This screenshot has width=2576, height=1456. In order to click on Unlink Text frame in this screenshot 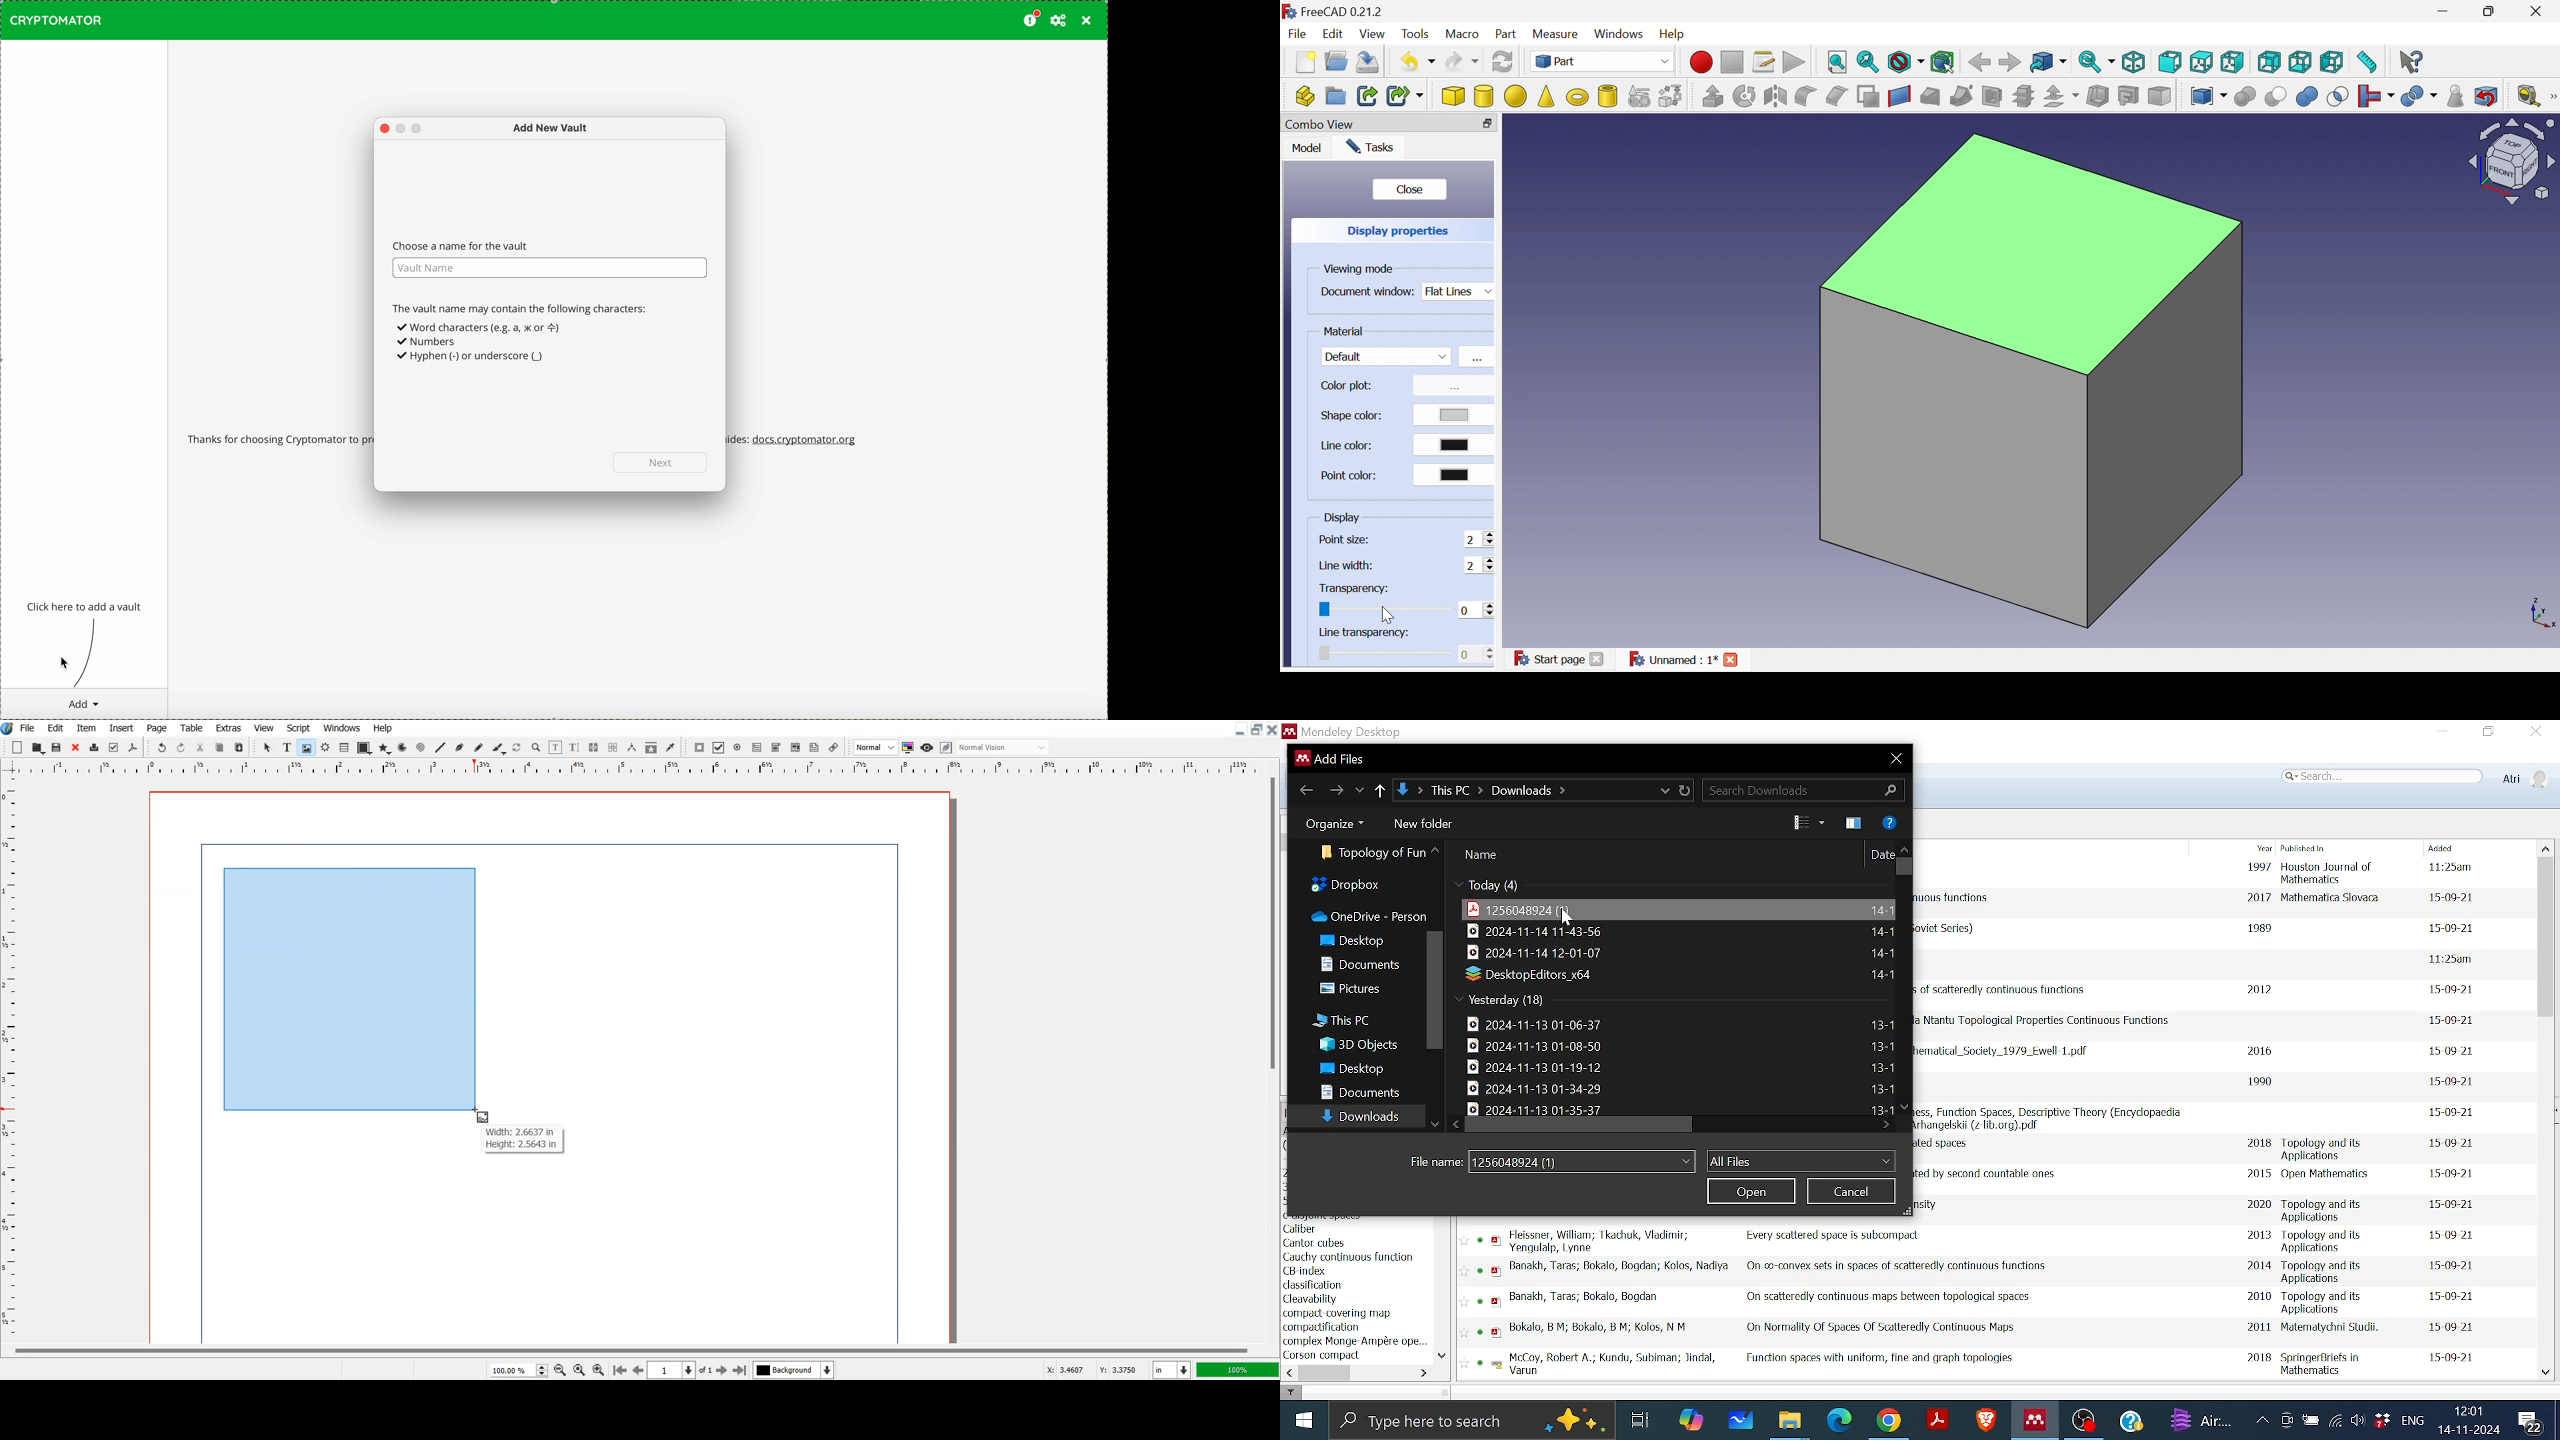, I will do `click(613, 747)`.